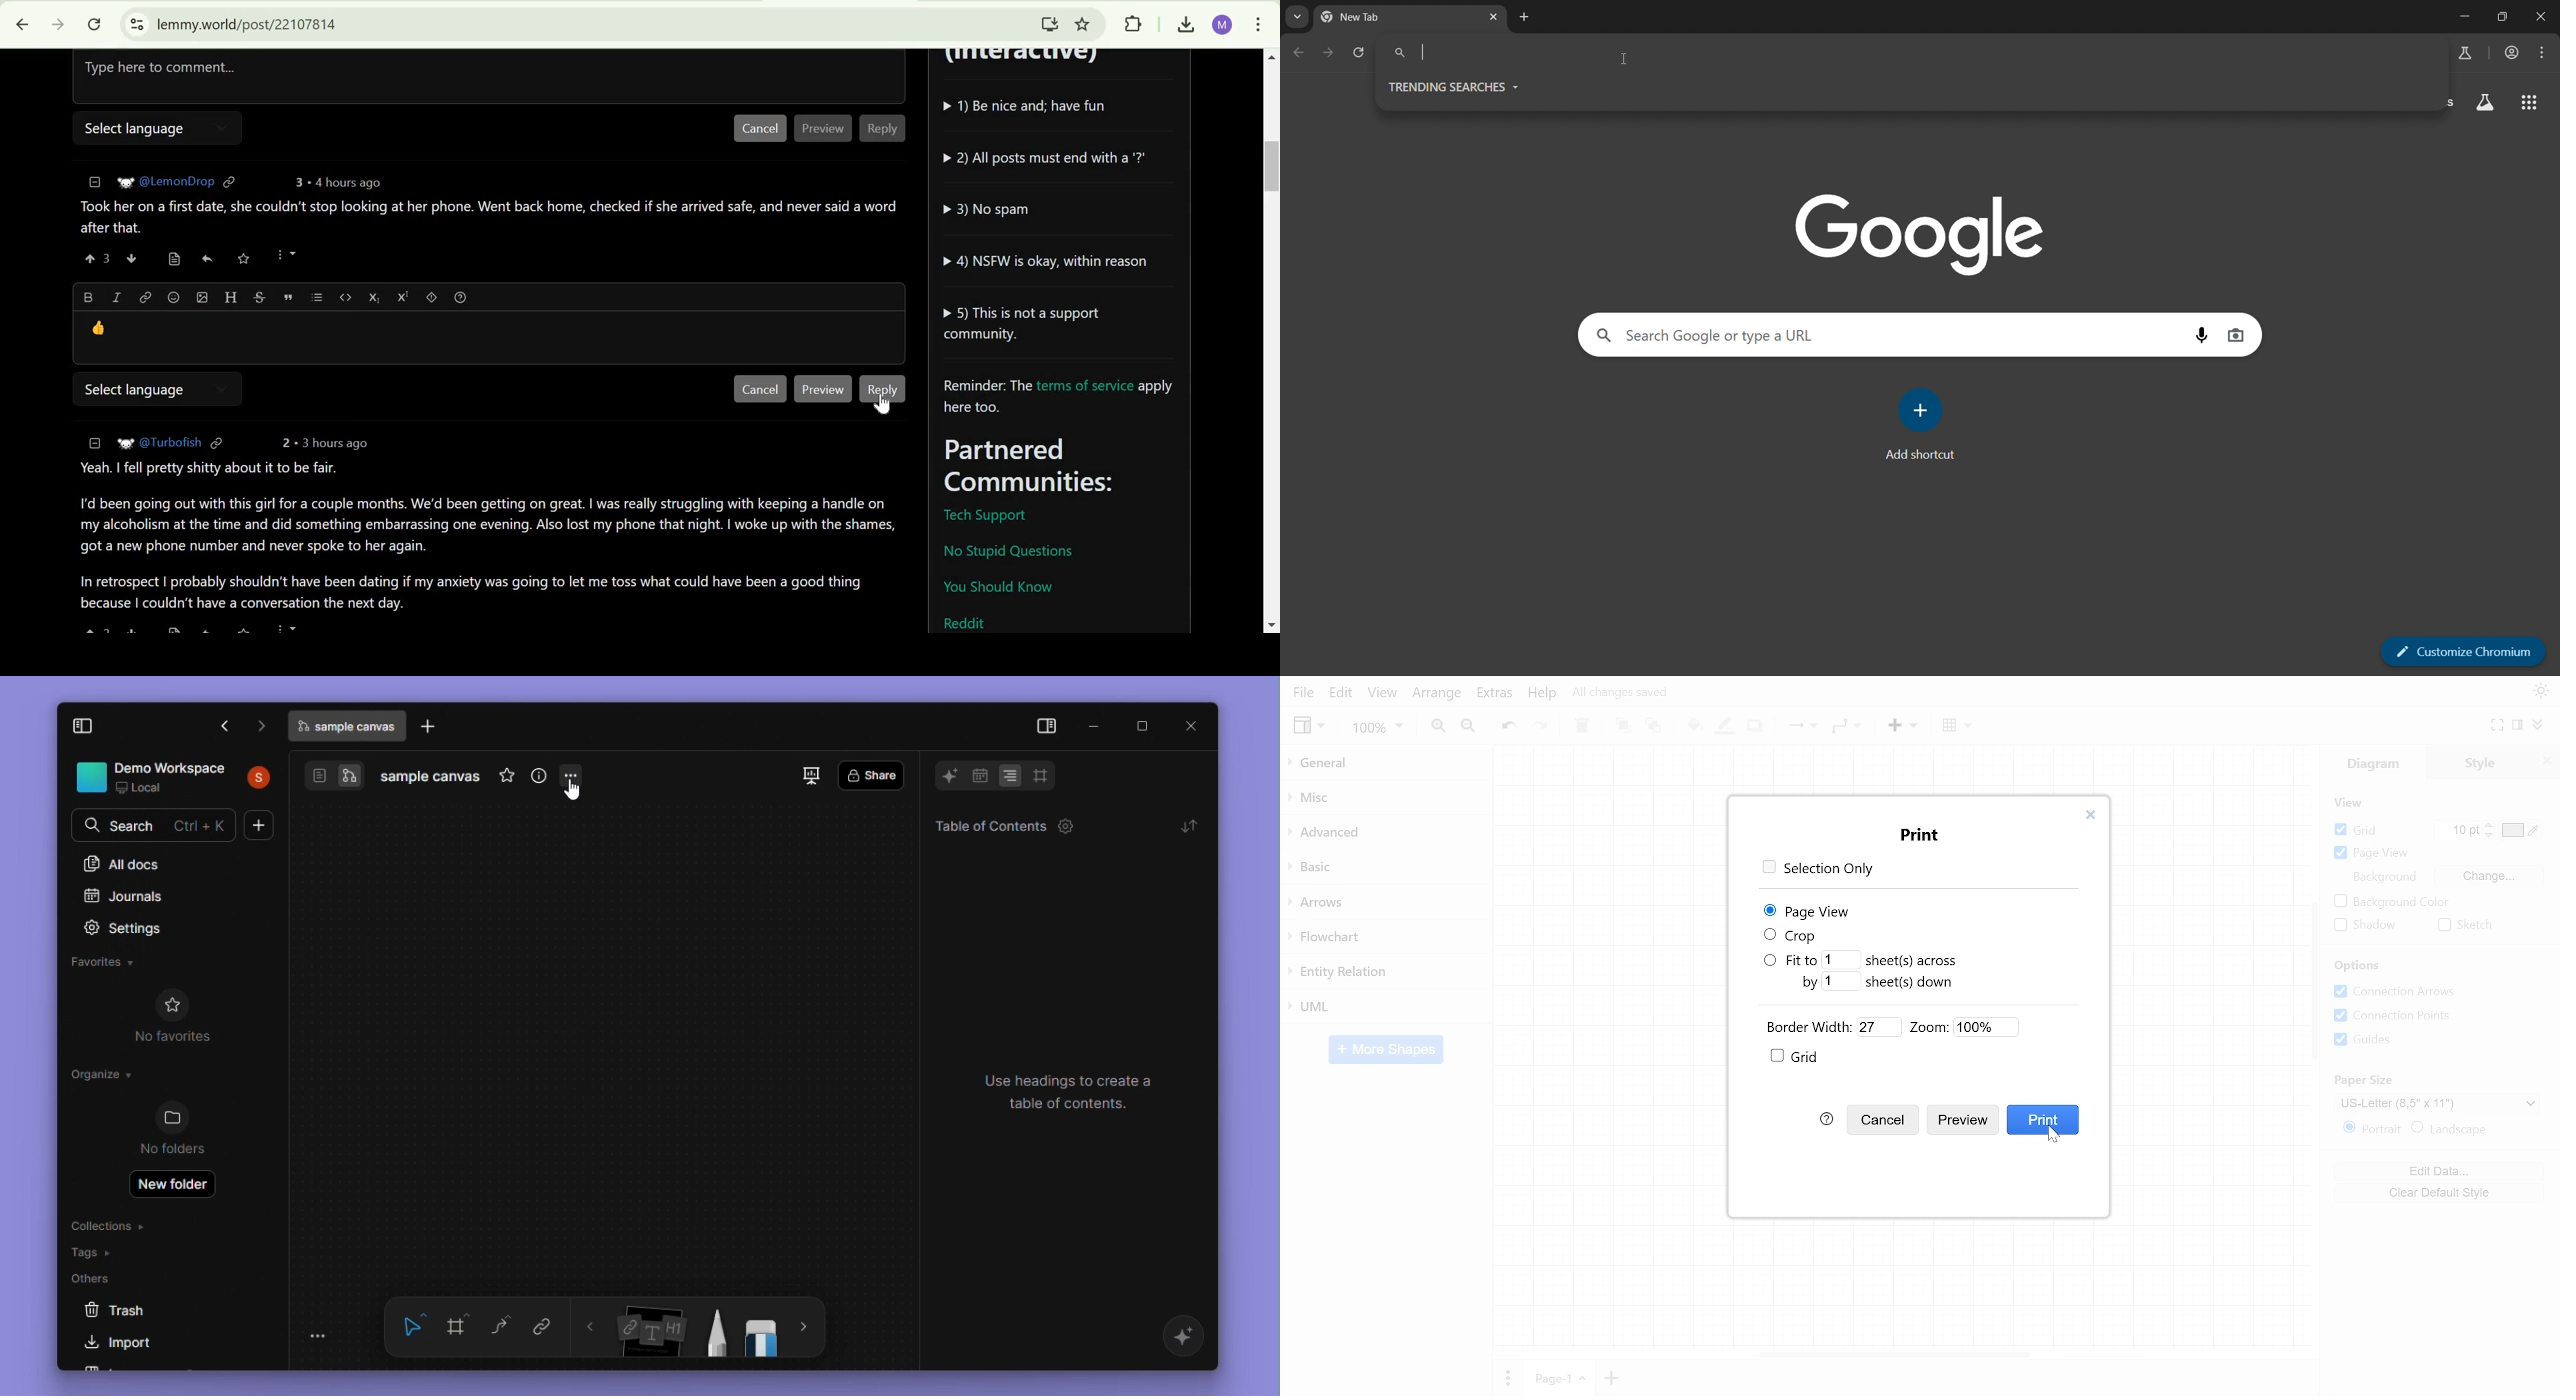 The height and width of the screenshot is (1400, 2576). Describe the element at coordinates (2547, 761) in the screenshot. I see `CLose` at that location.